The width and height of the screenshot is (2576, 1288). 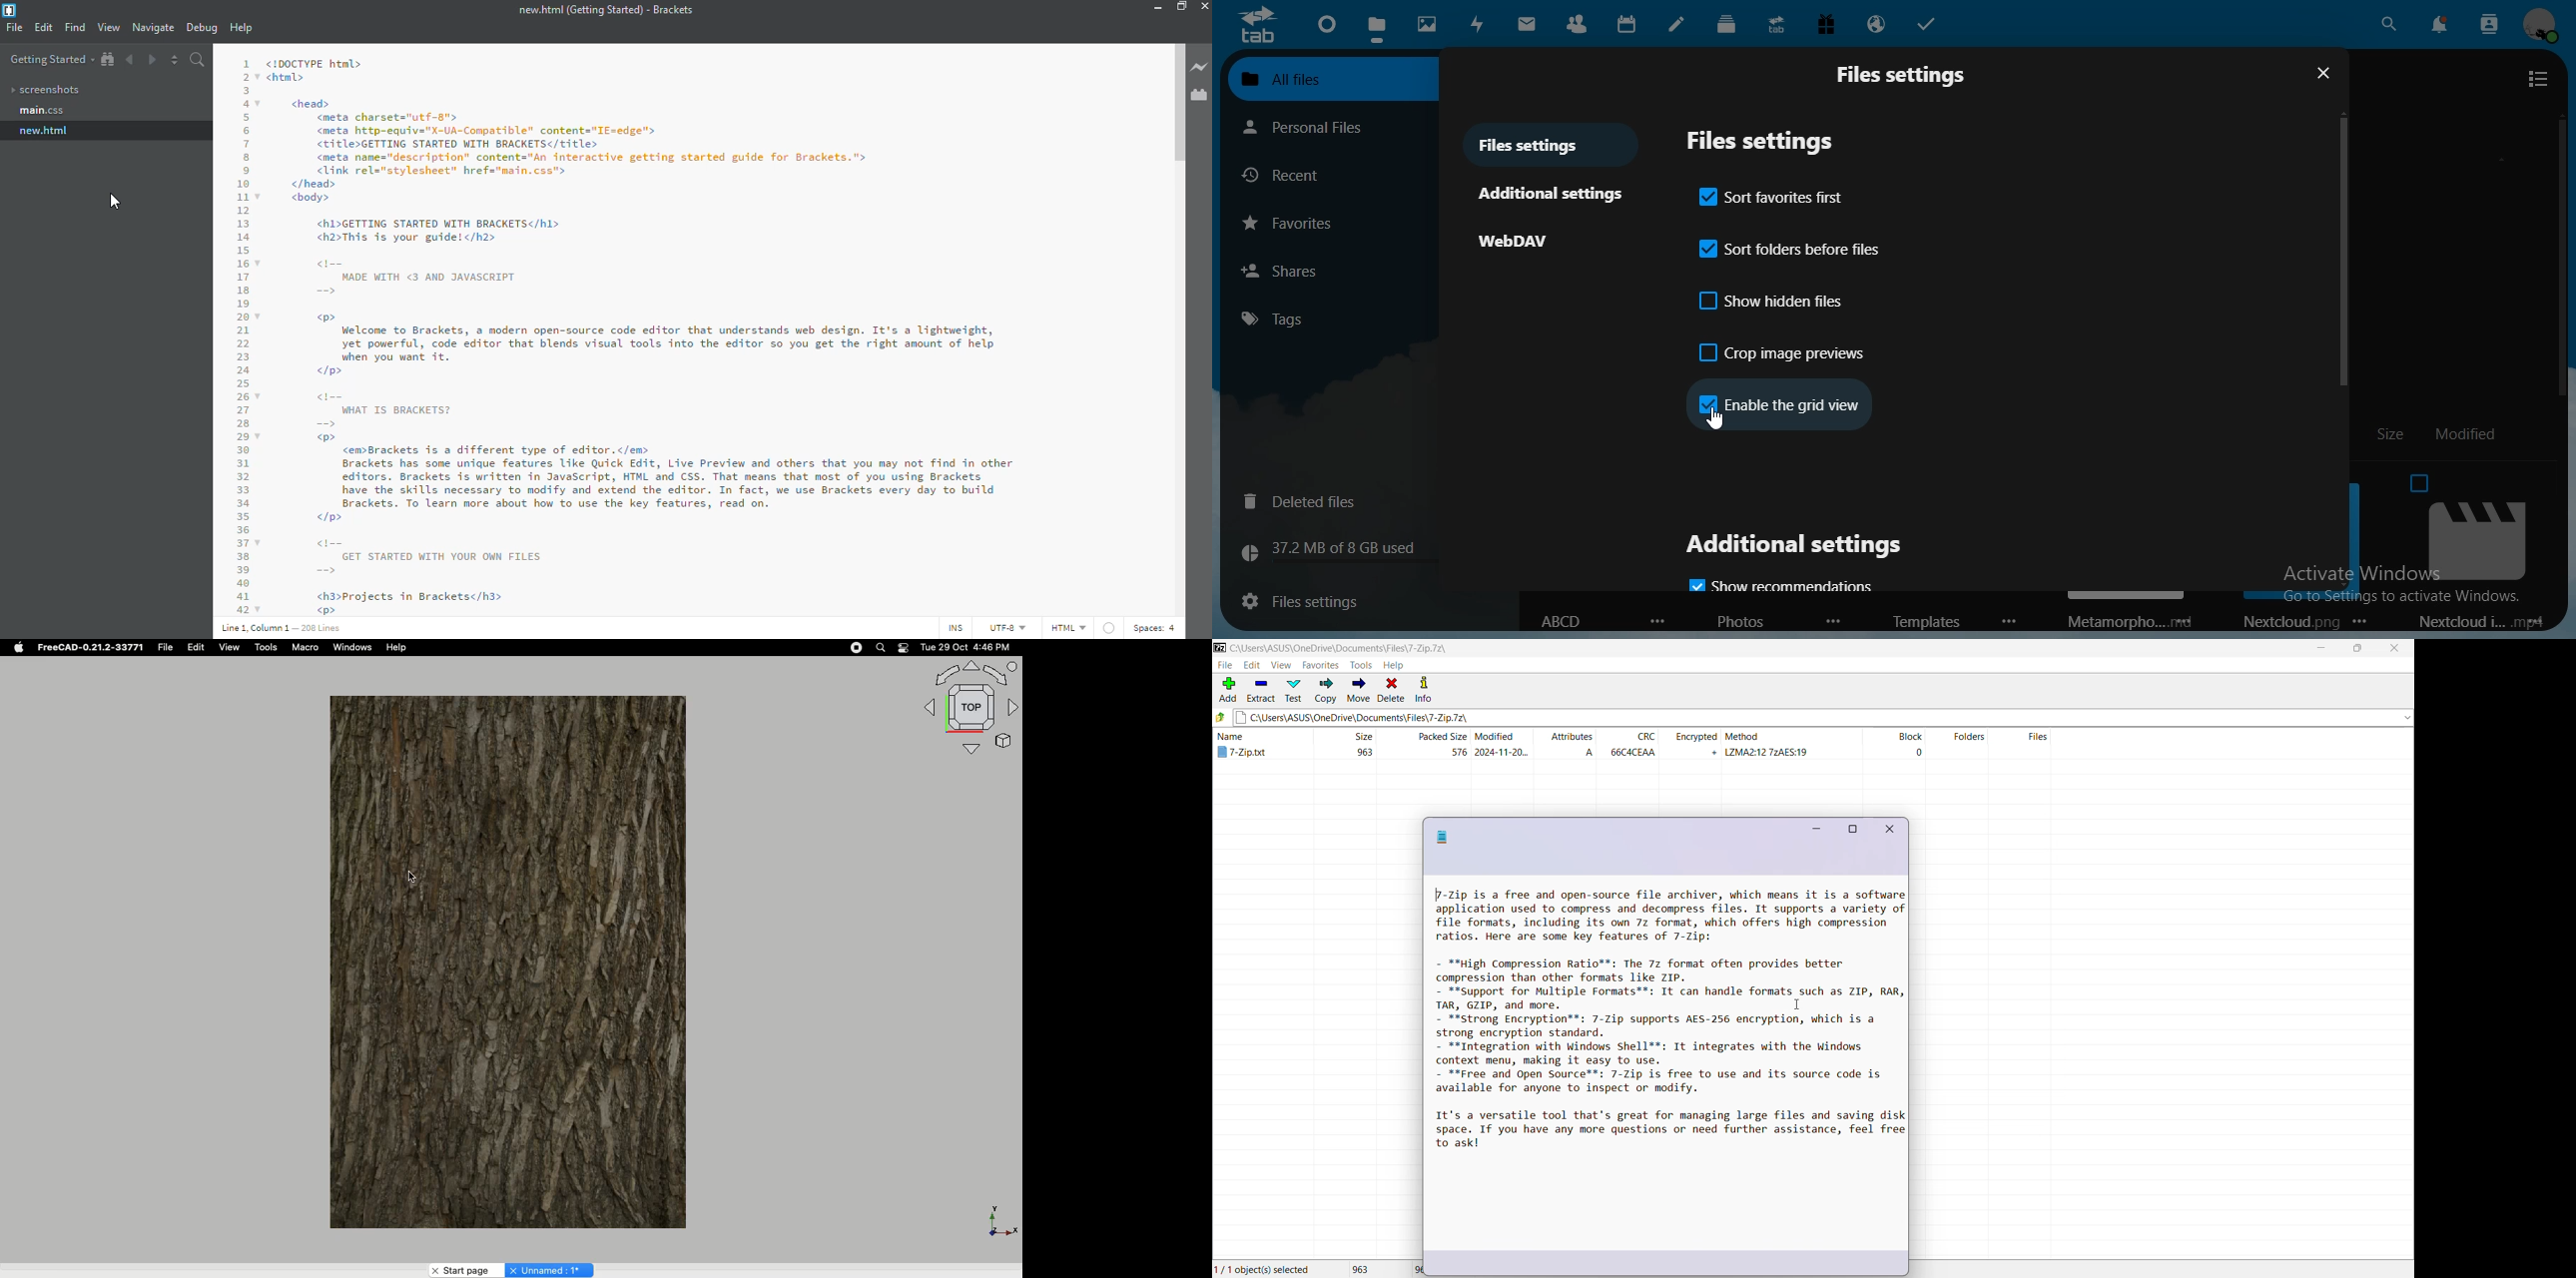 I want to click on additional settings, so click(x=1557, y=194).